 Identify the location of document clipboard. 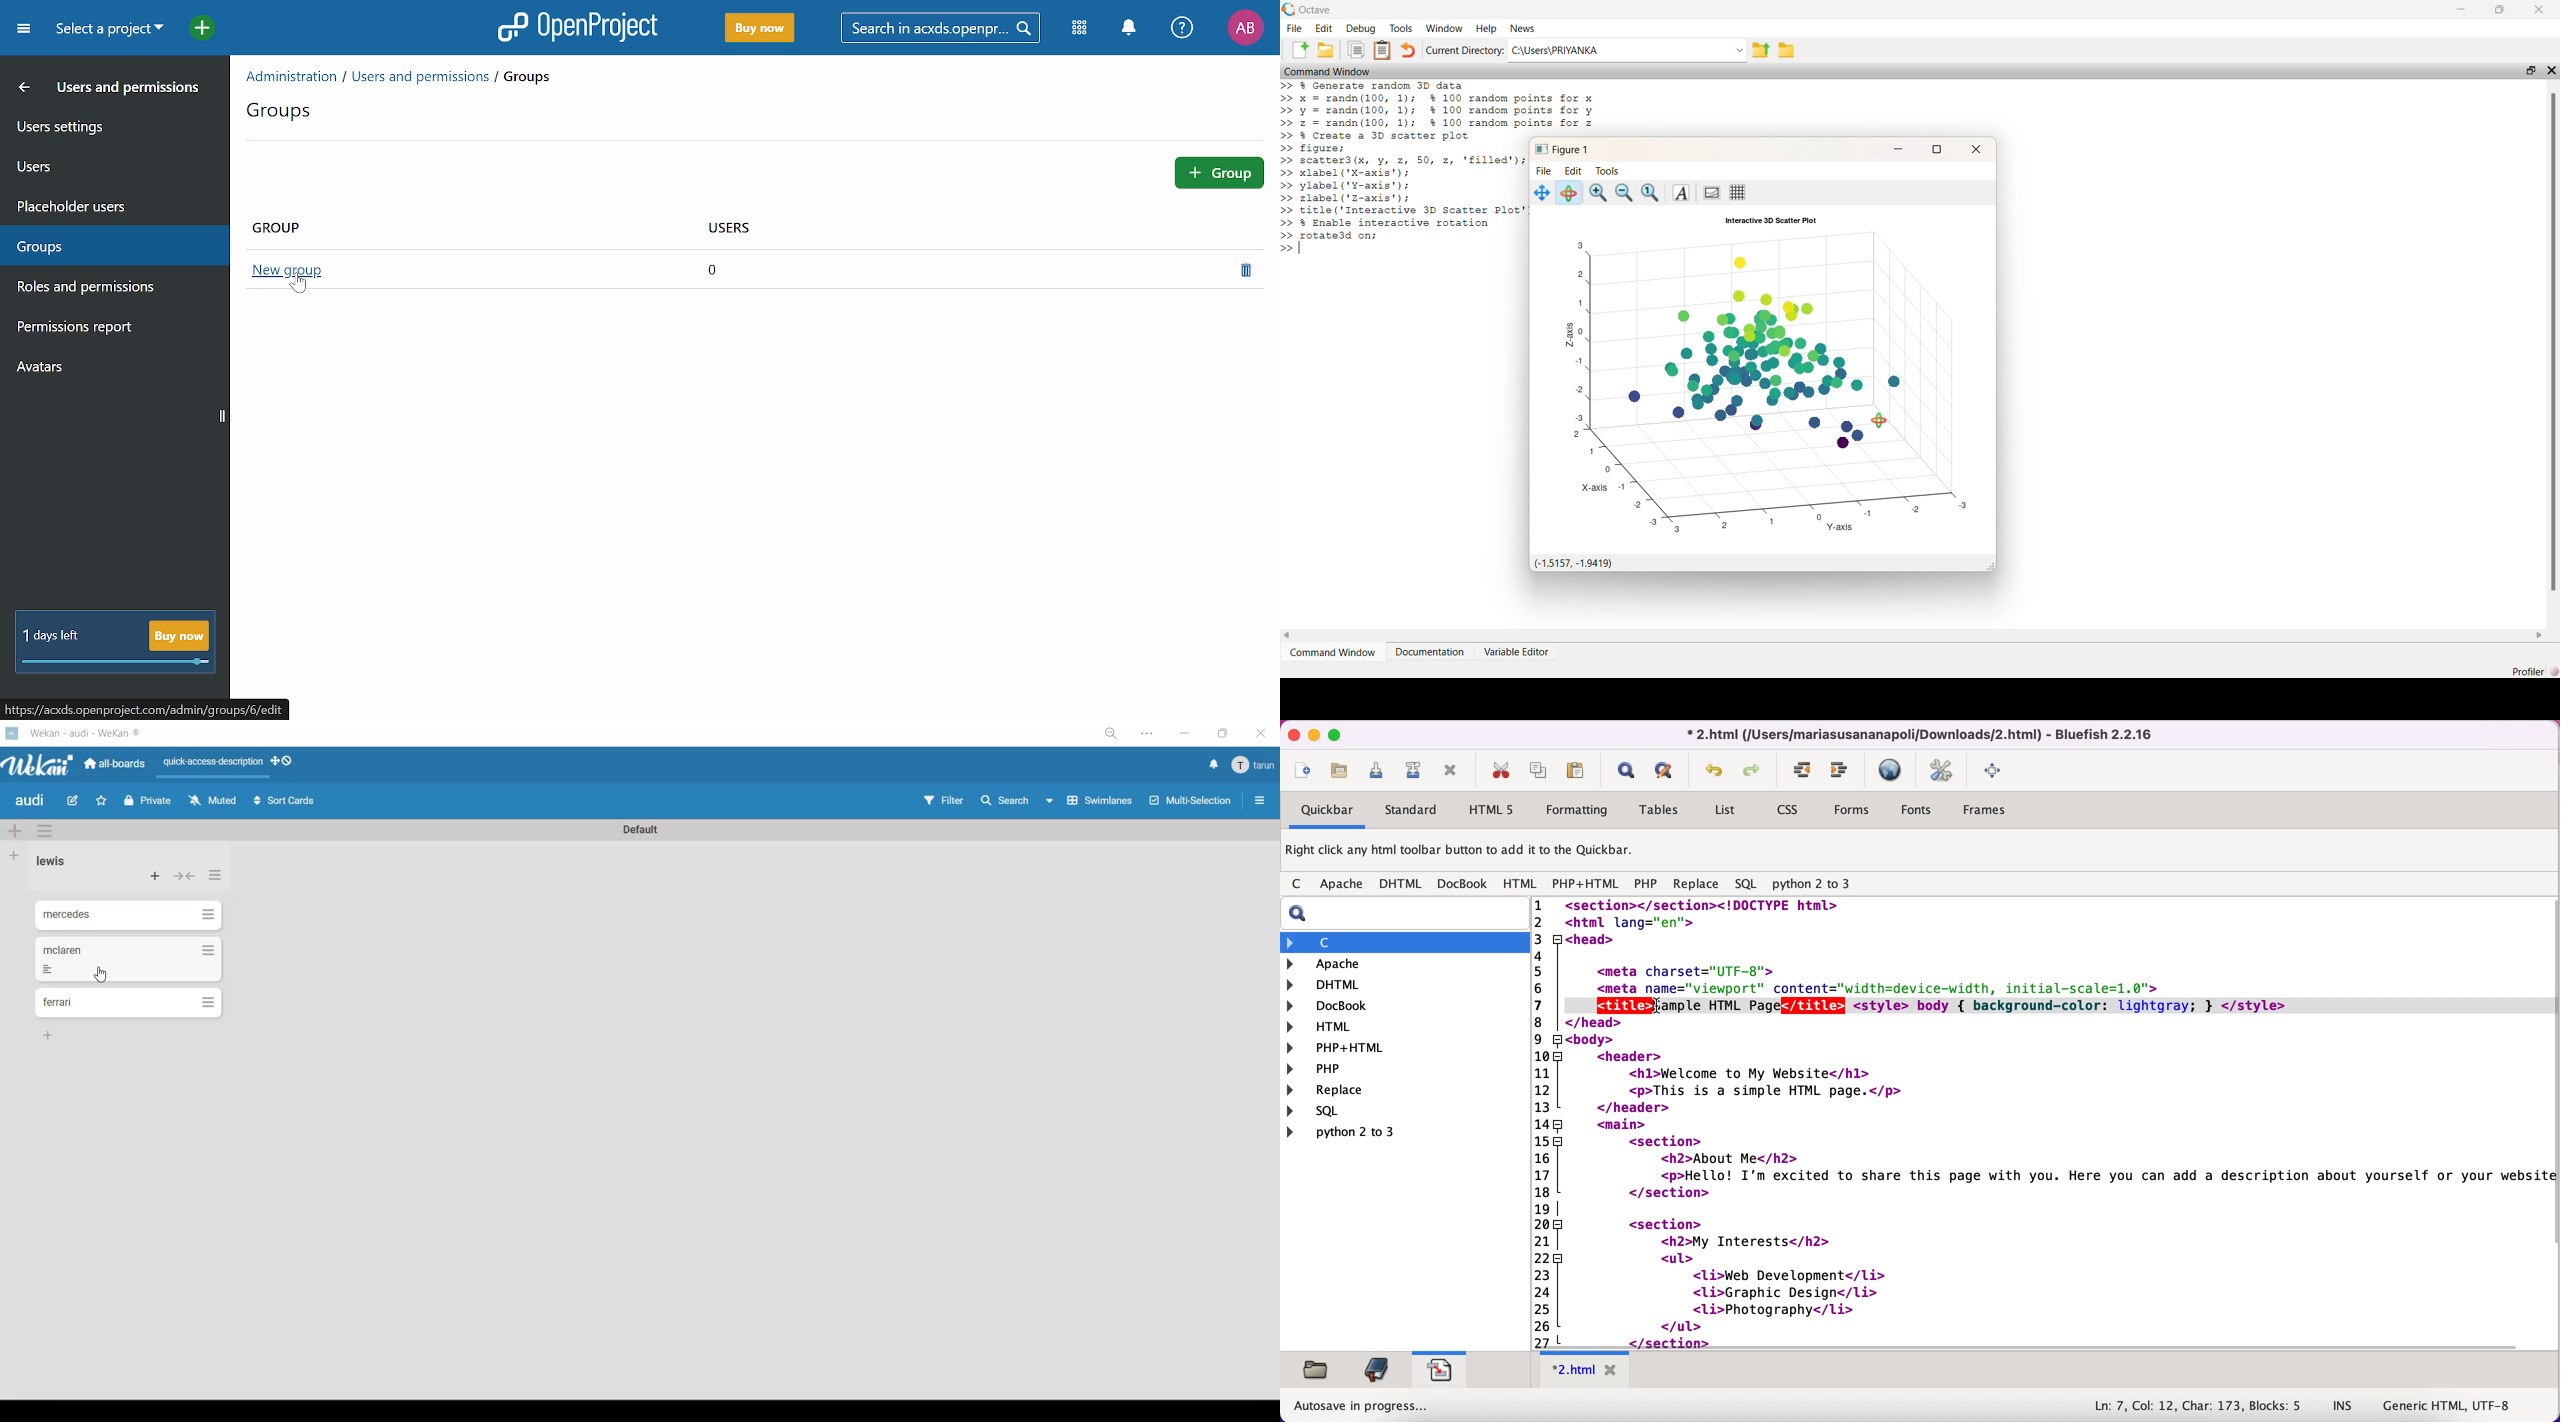
(1382, 50).